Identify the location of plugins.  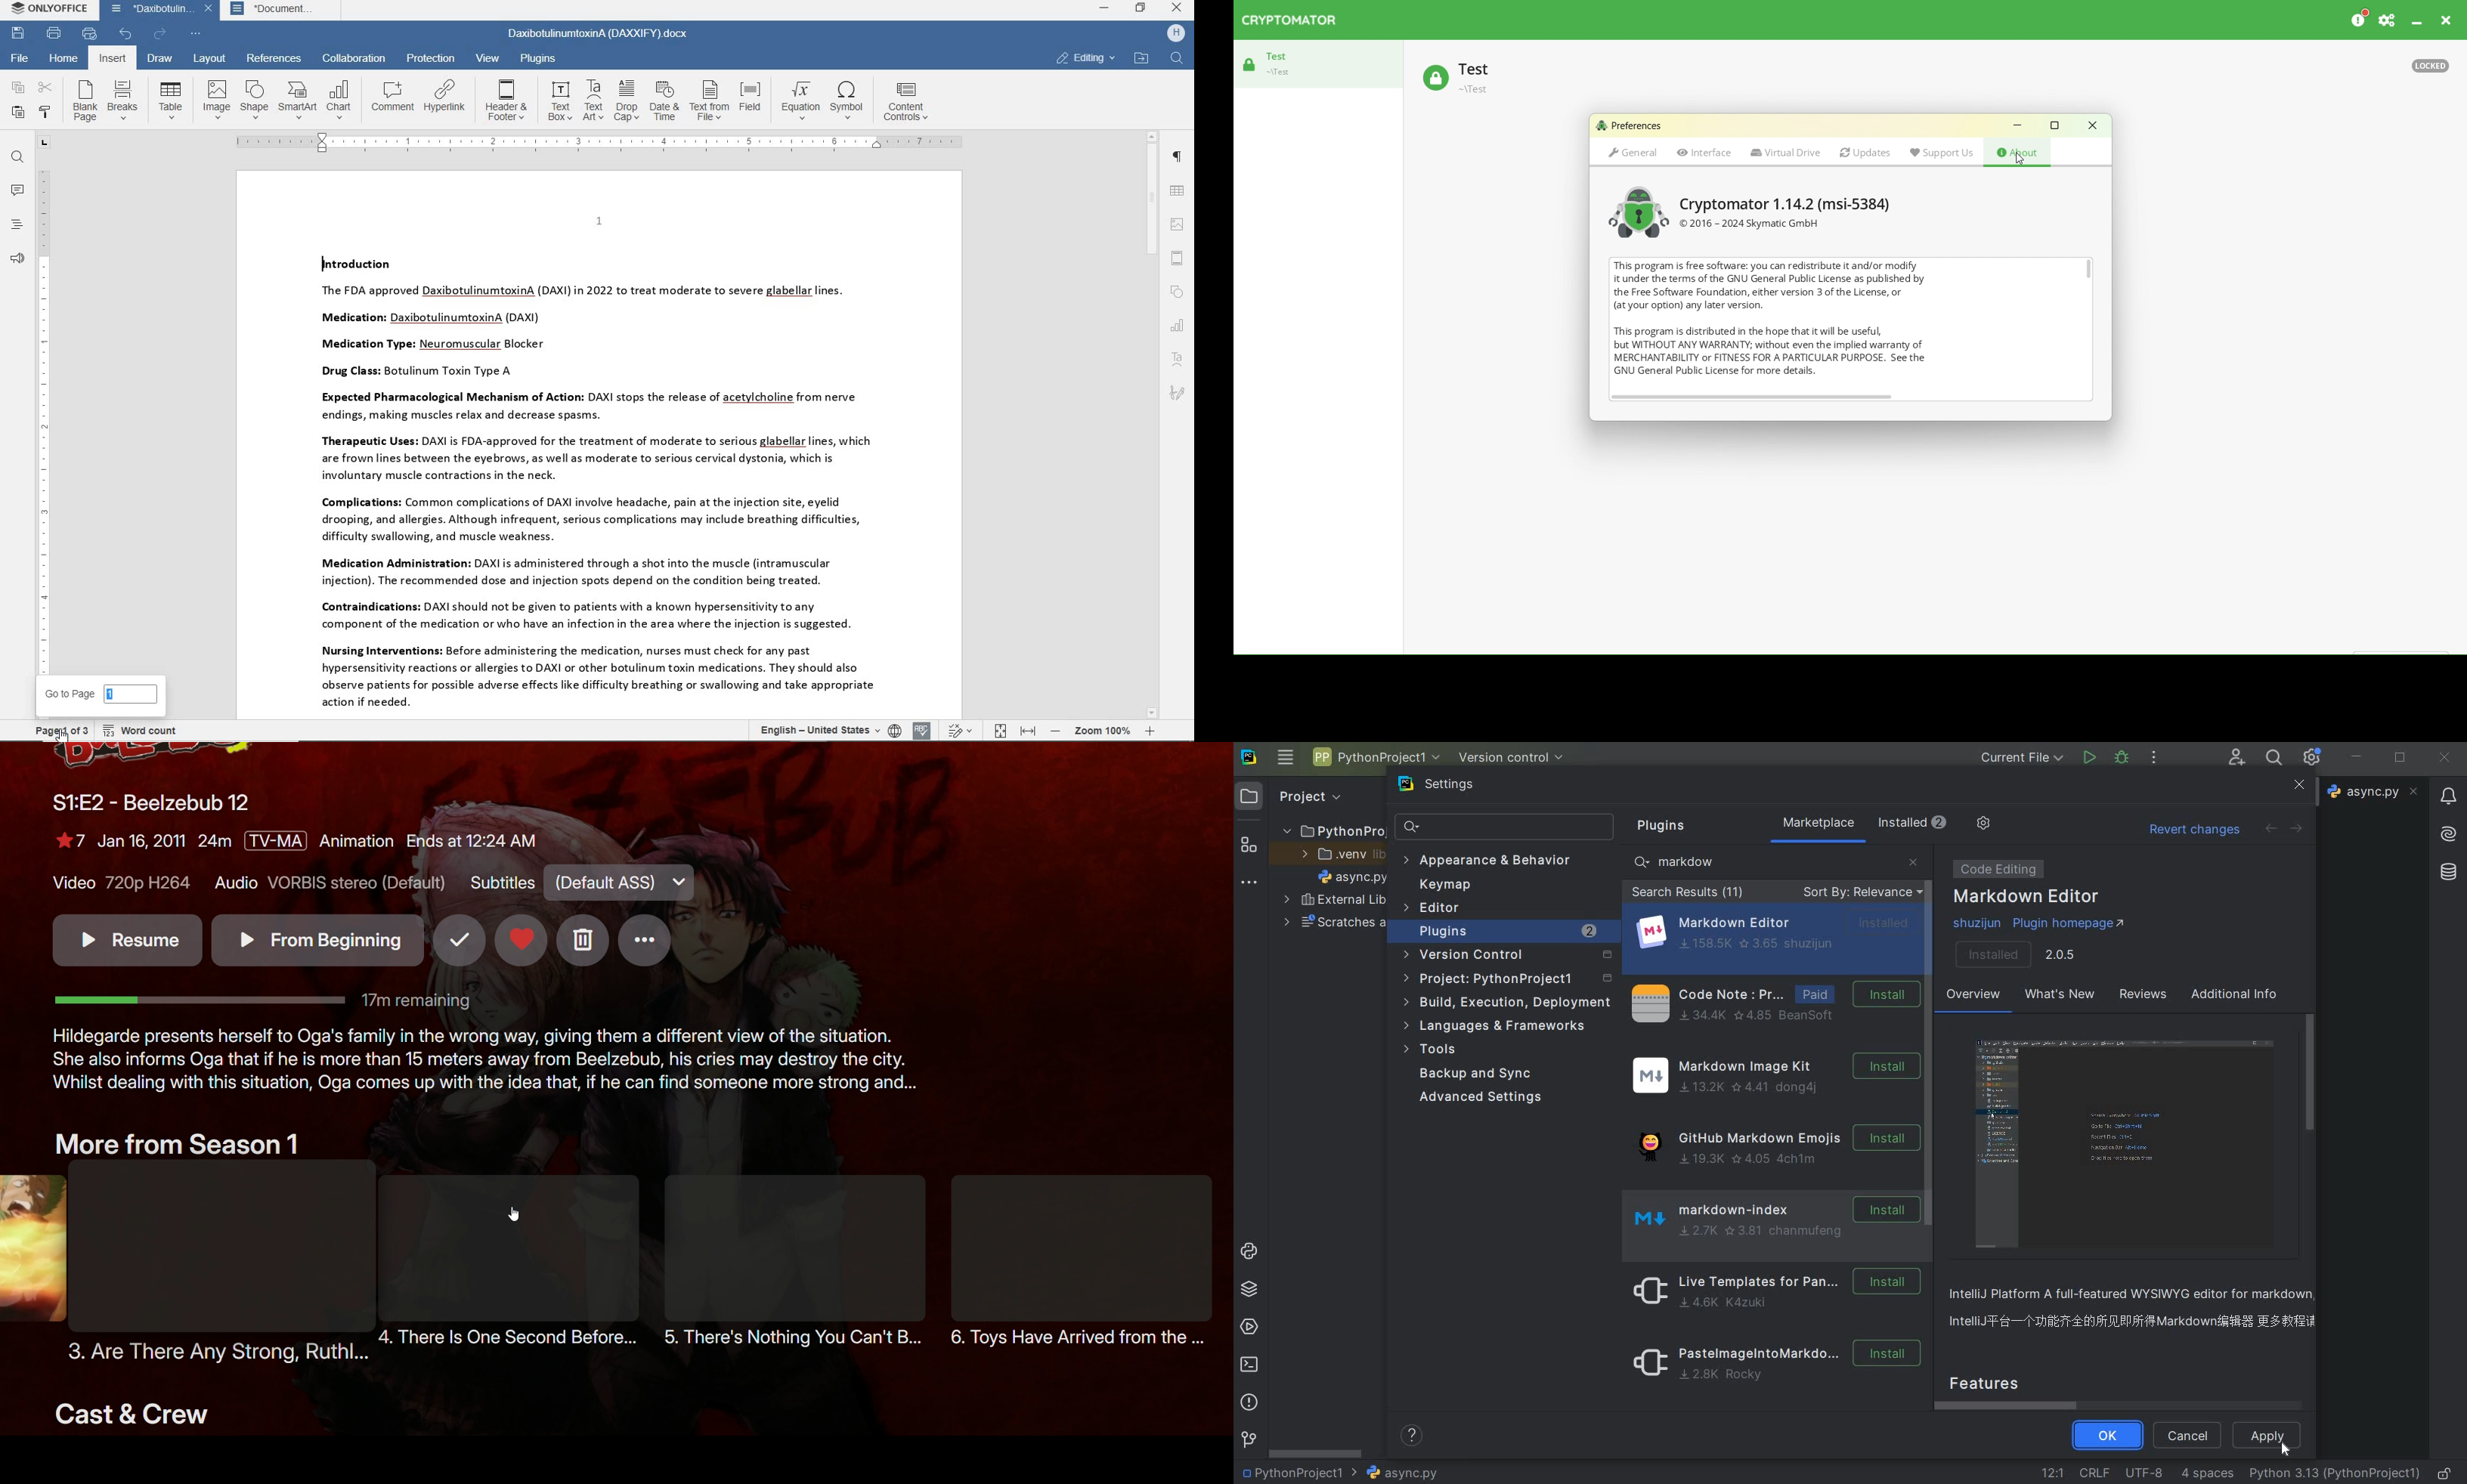
(1509, 932).